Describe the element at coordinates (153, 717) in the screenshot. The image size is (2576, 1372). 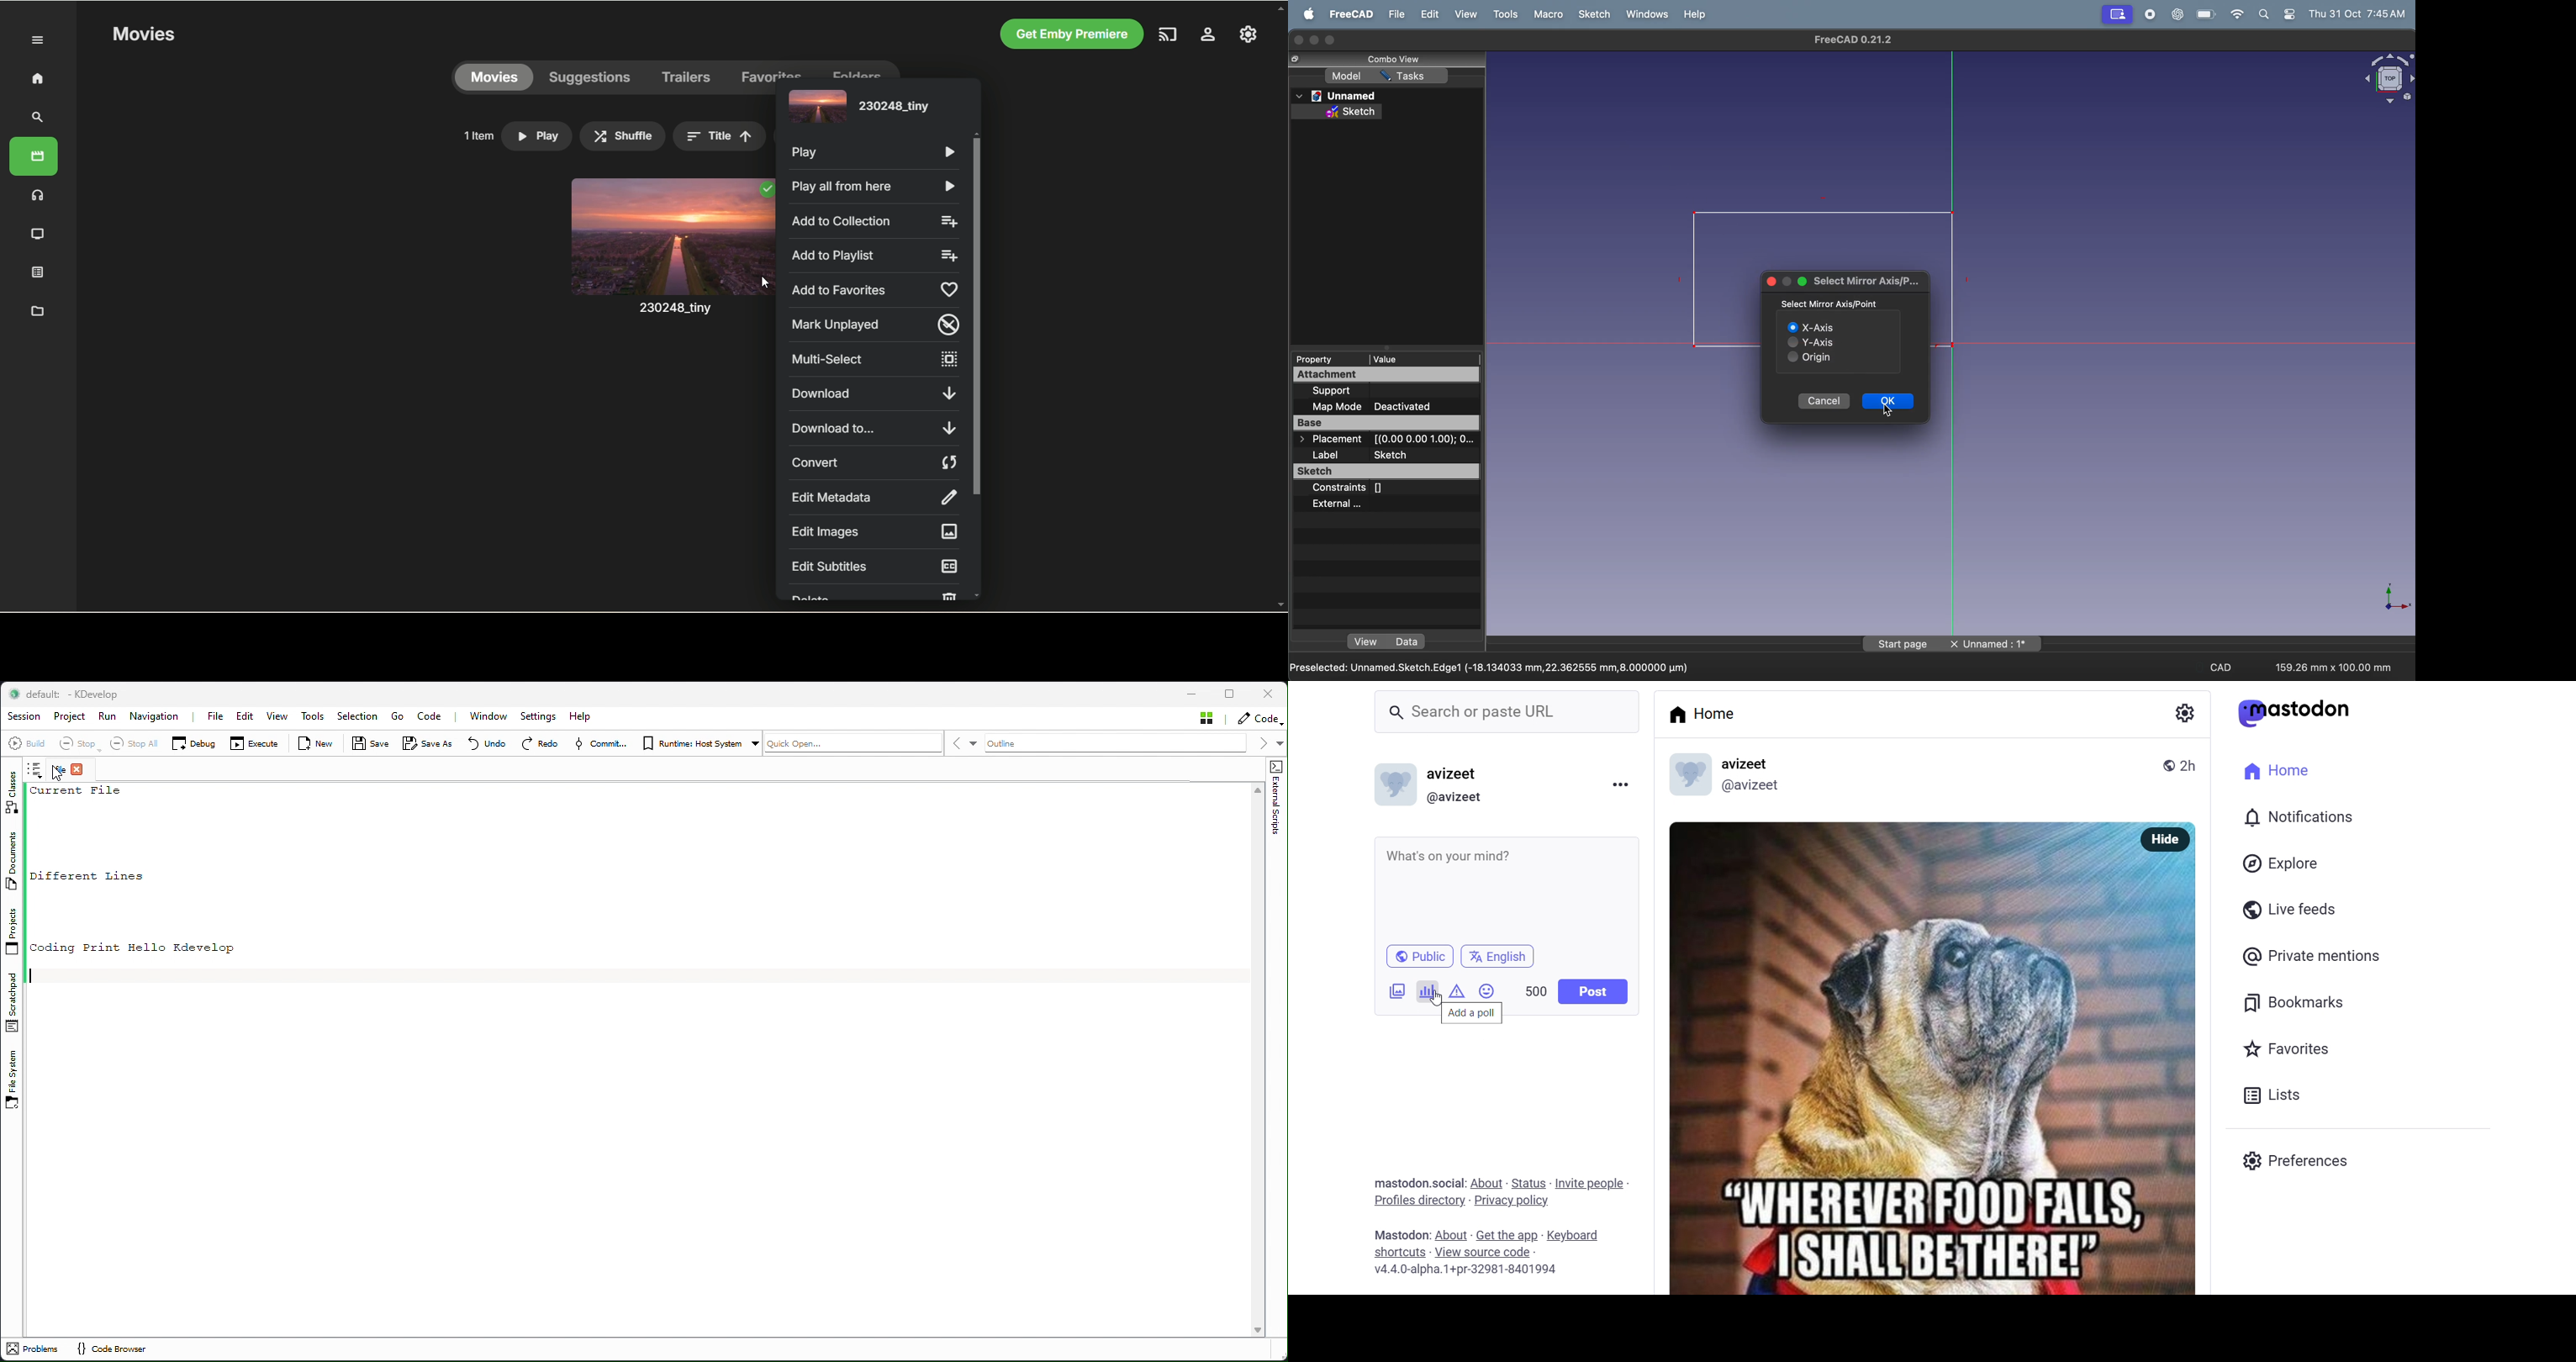
I see `Navigation` at that location.